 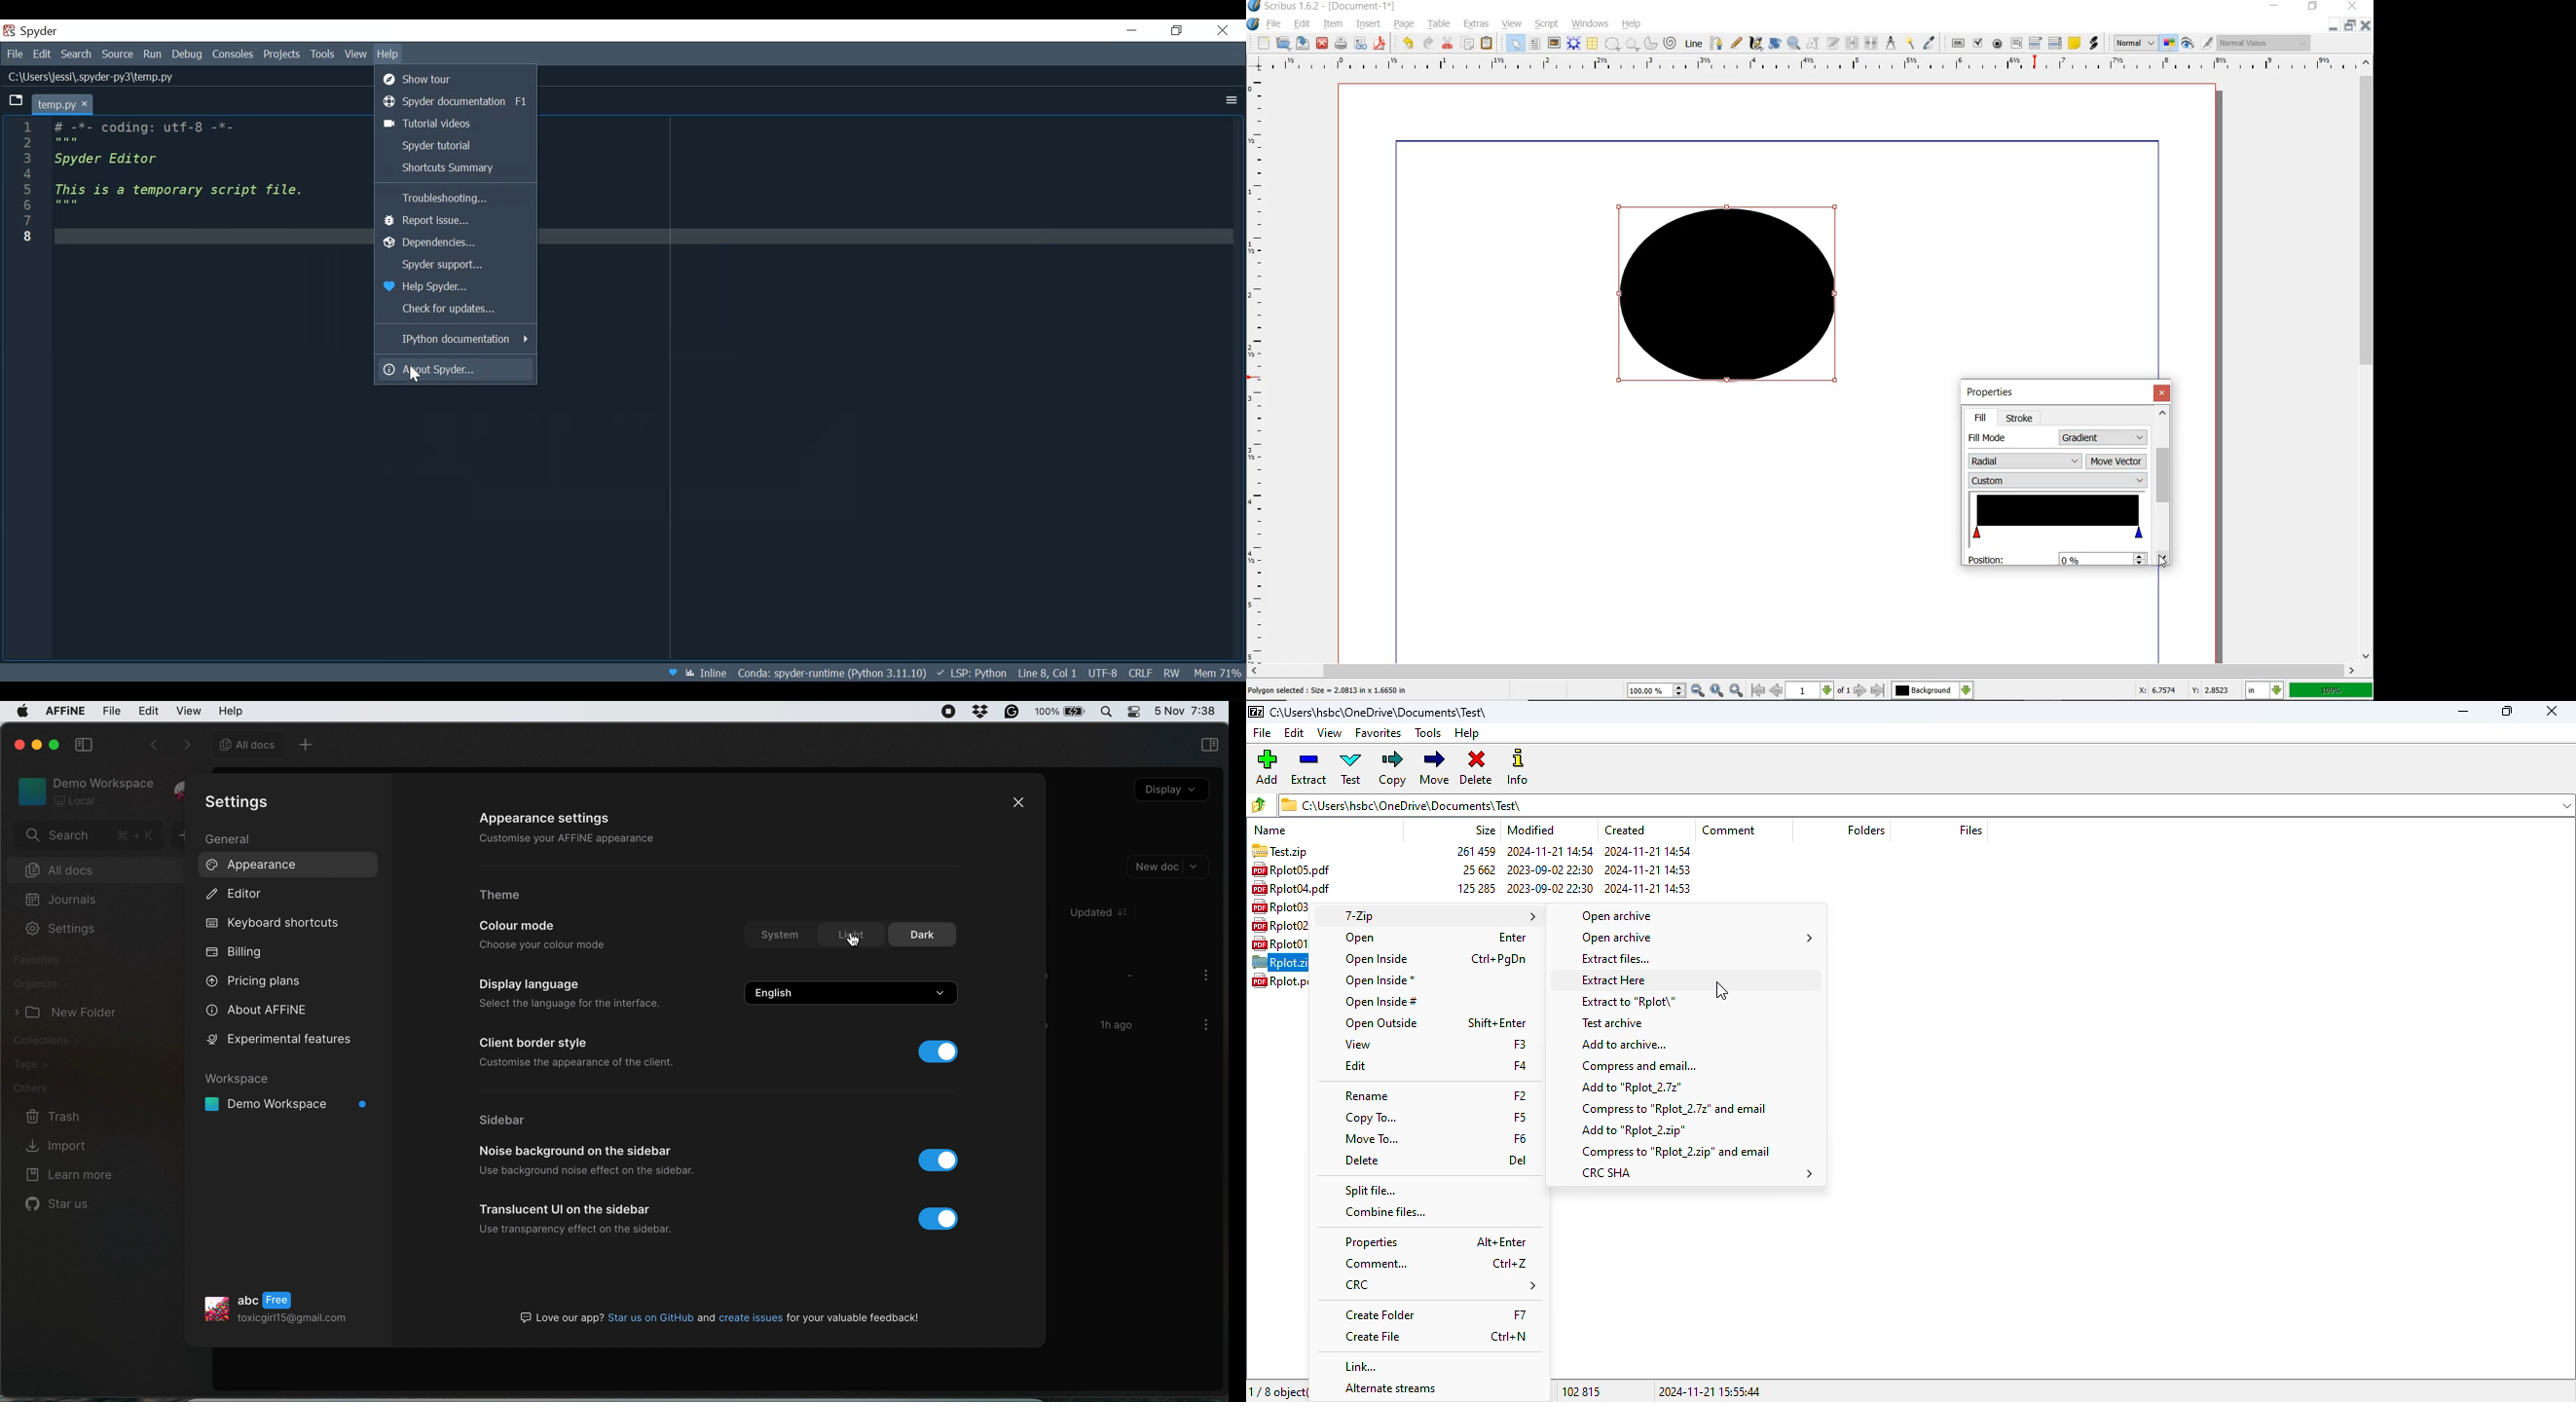 What do you see at coordinates (1852, 42) in the screenshot?
I see `LINK TEXT FRAME` at bounding box center [1852, 42].